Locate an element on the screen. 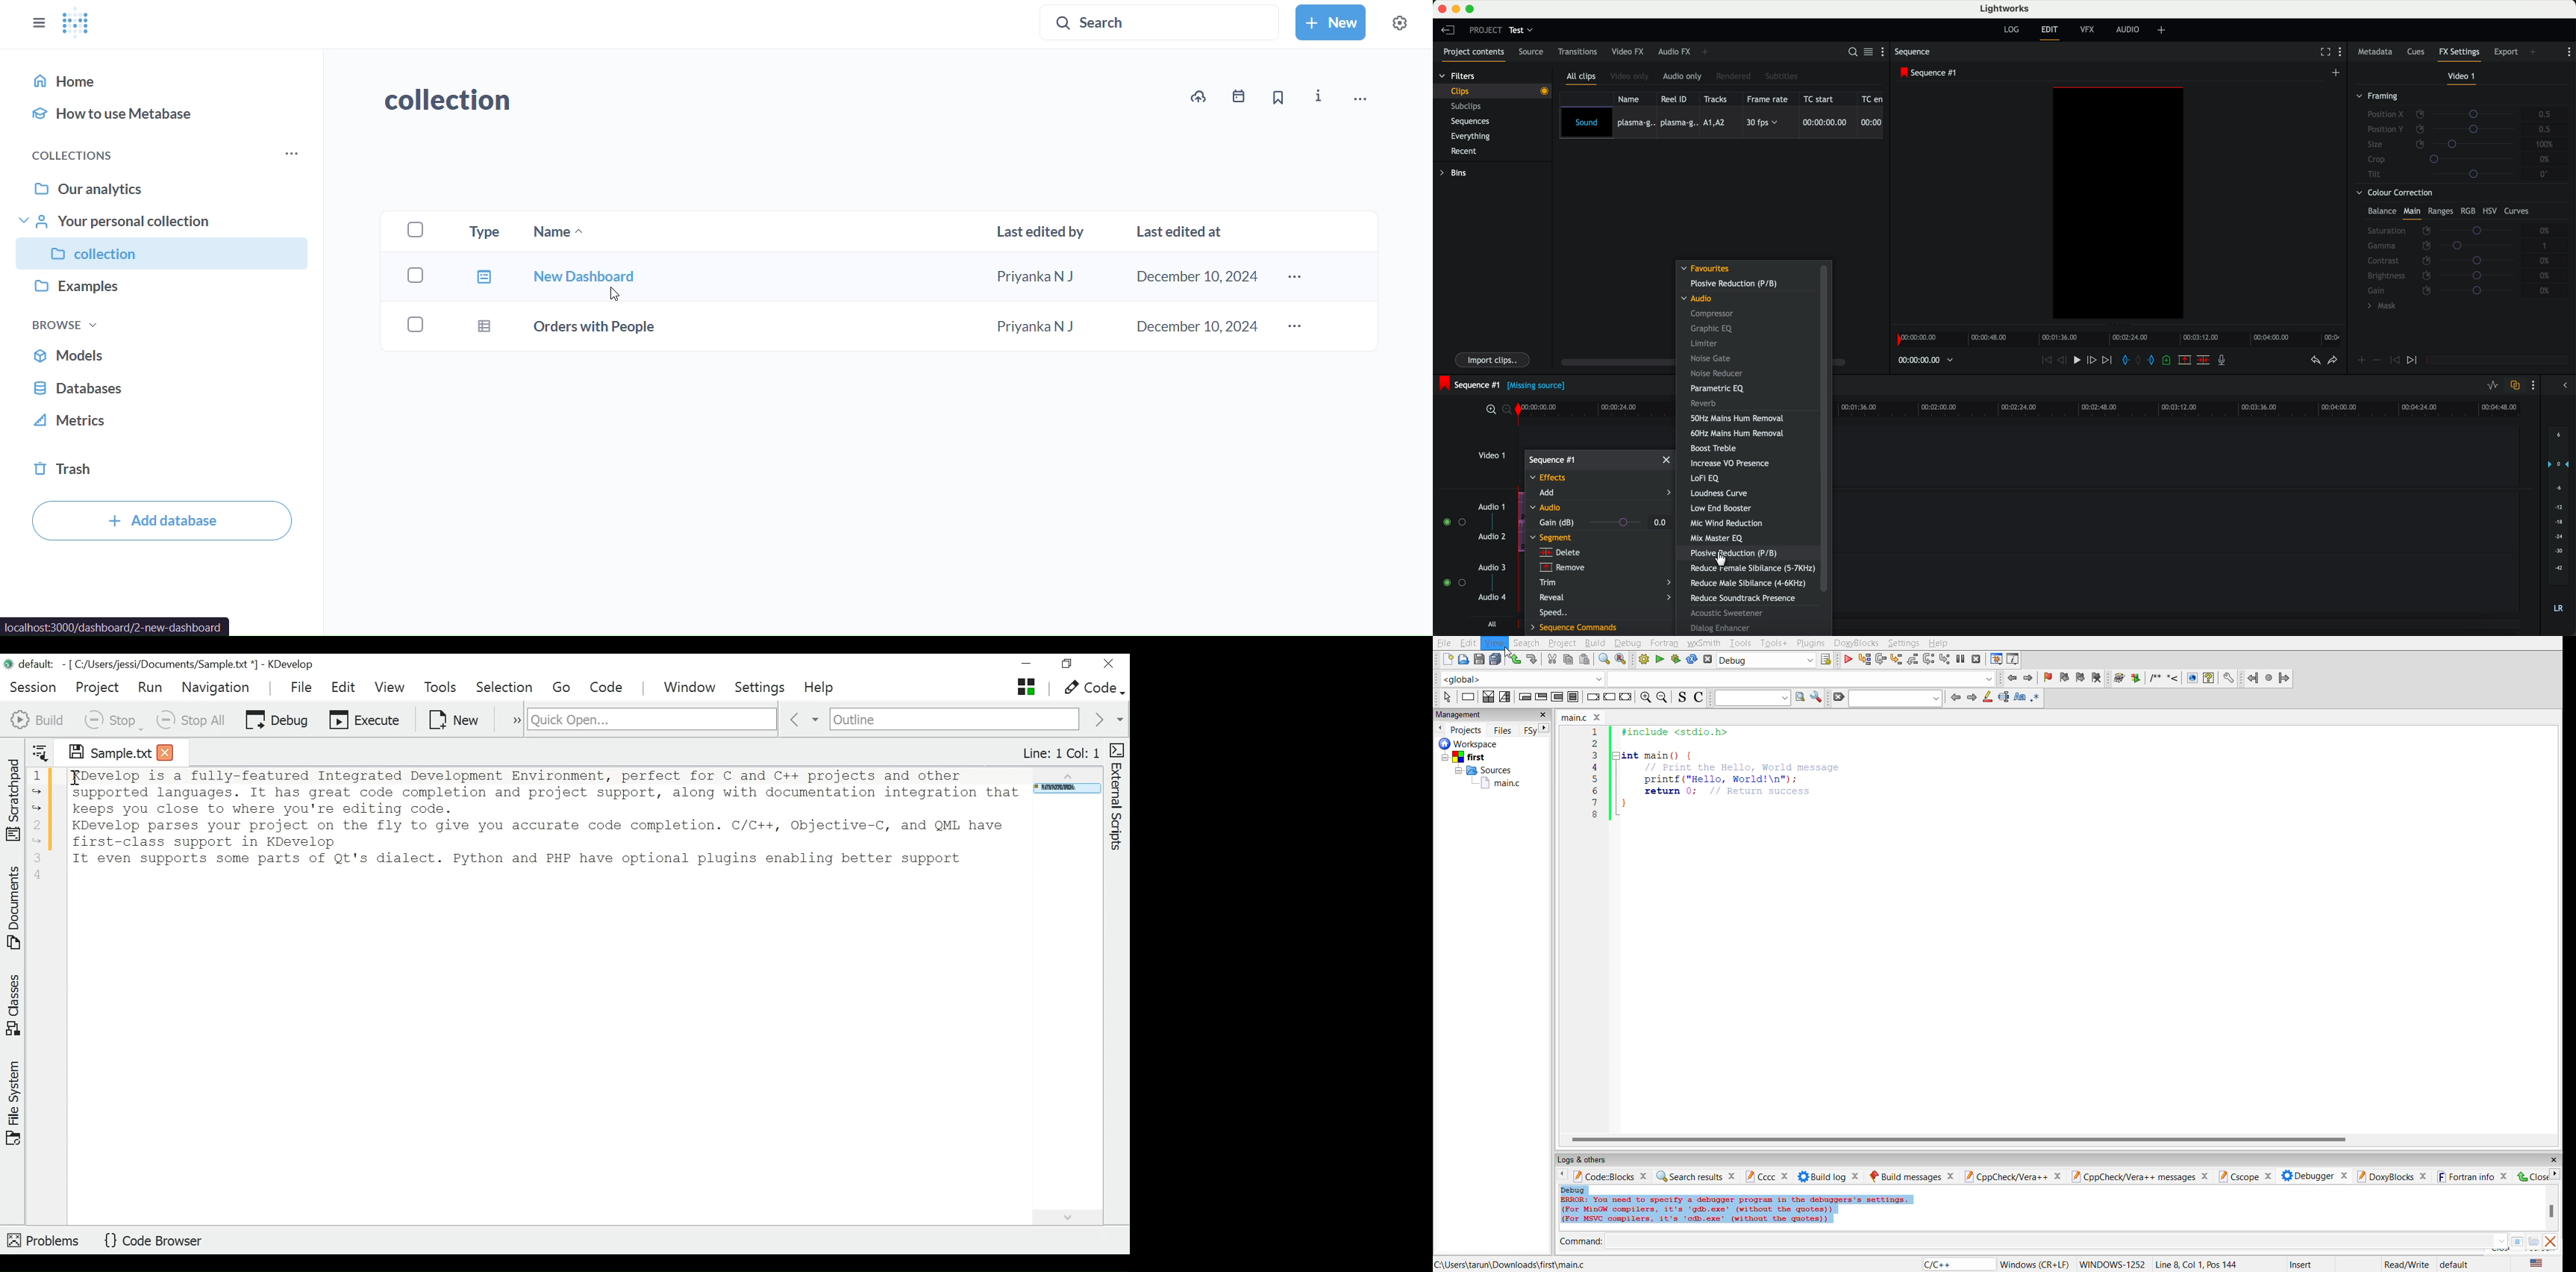 Image resolution: width=2576 pixels, height=1288 pixels. instruction is located at coordinates (1468, 697).